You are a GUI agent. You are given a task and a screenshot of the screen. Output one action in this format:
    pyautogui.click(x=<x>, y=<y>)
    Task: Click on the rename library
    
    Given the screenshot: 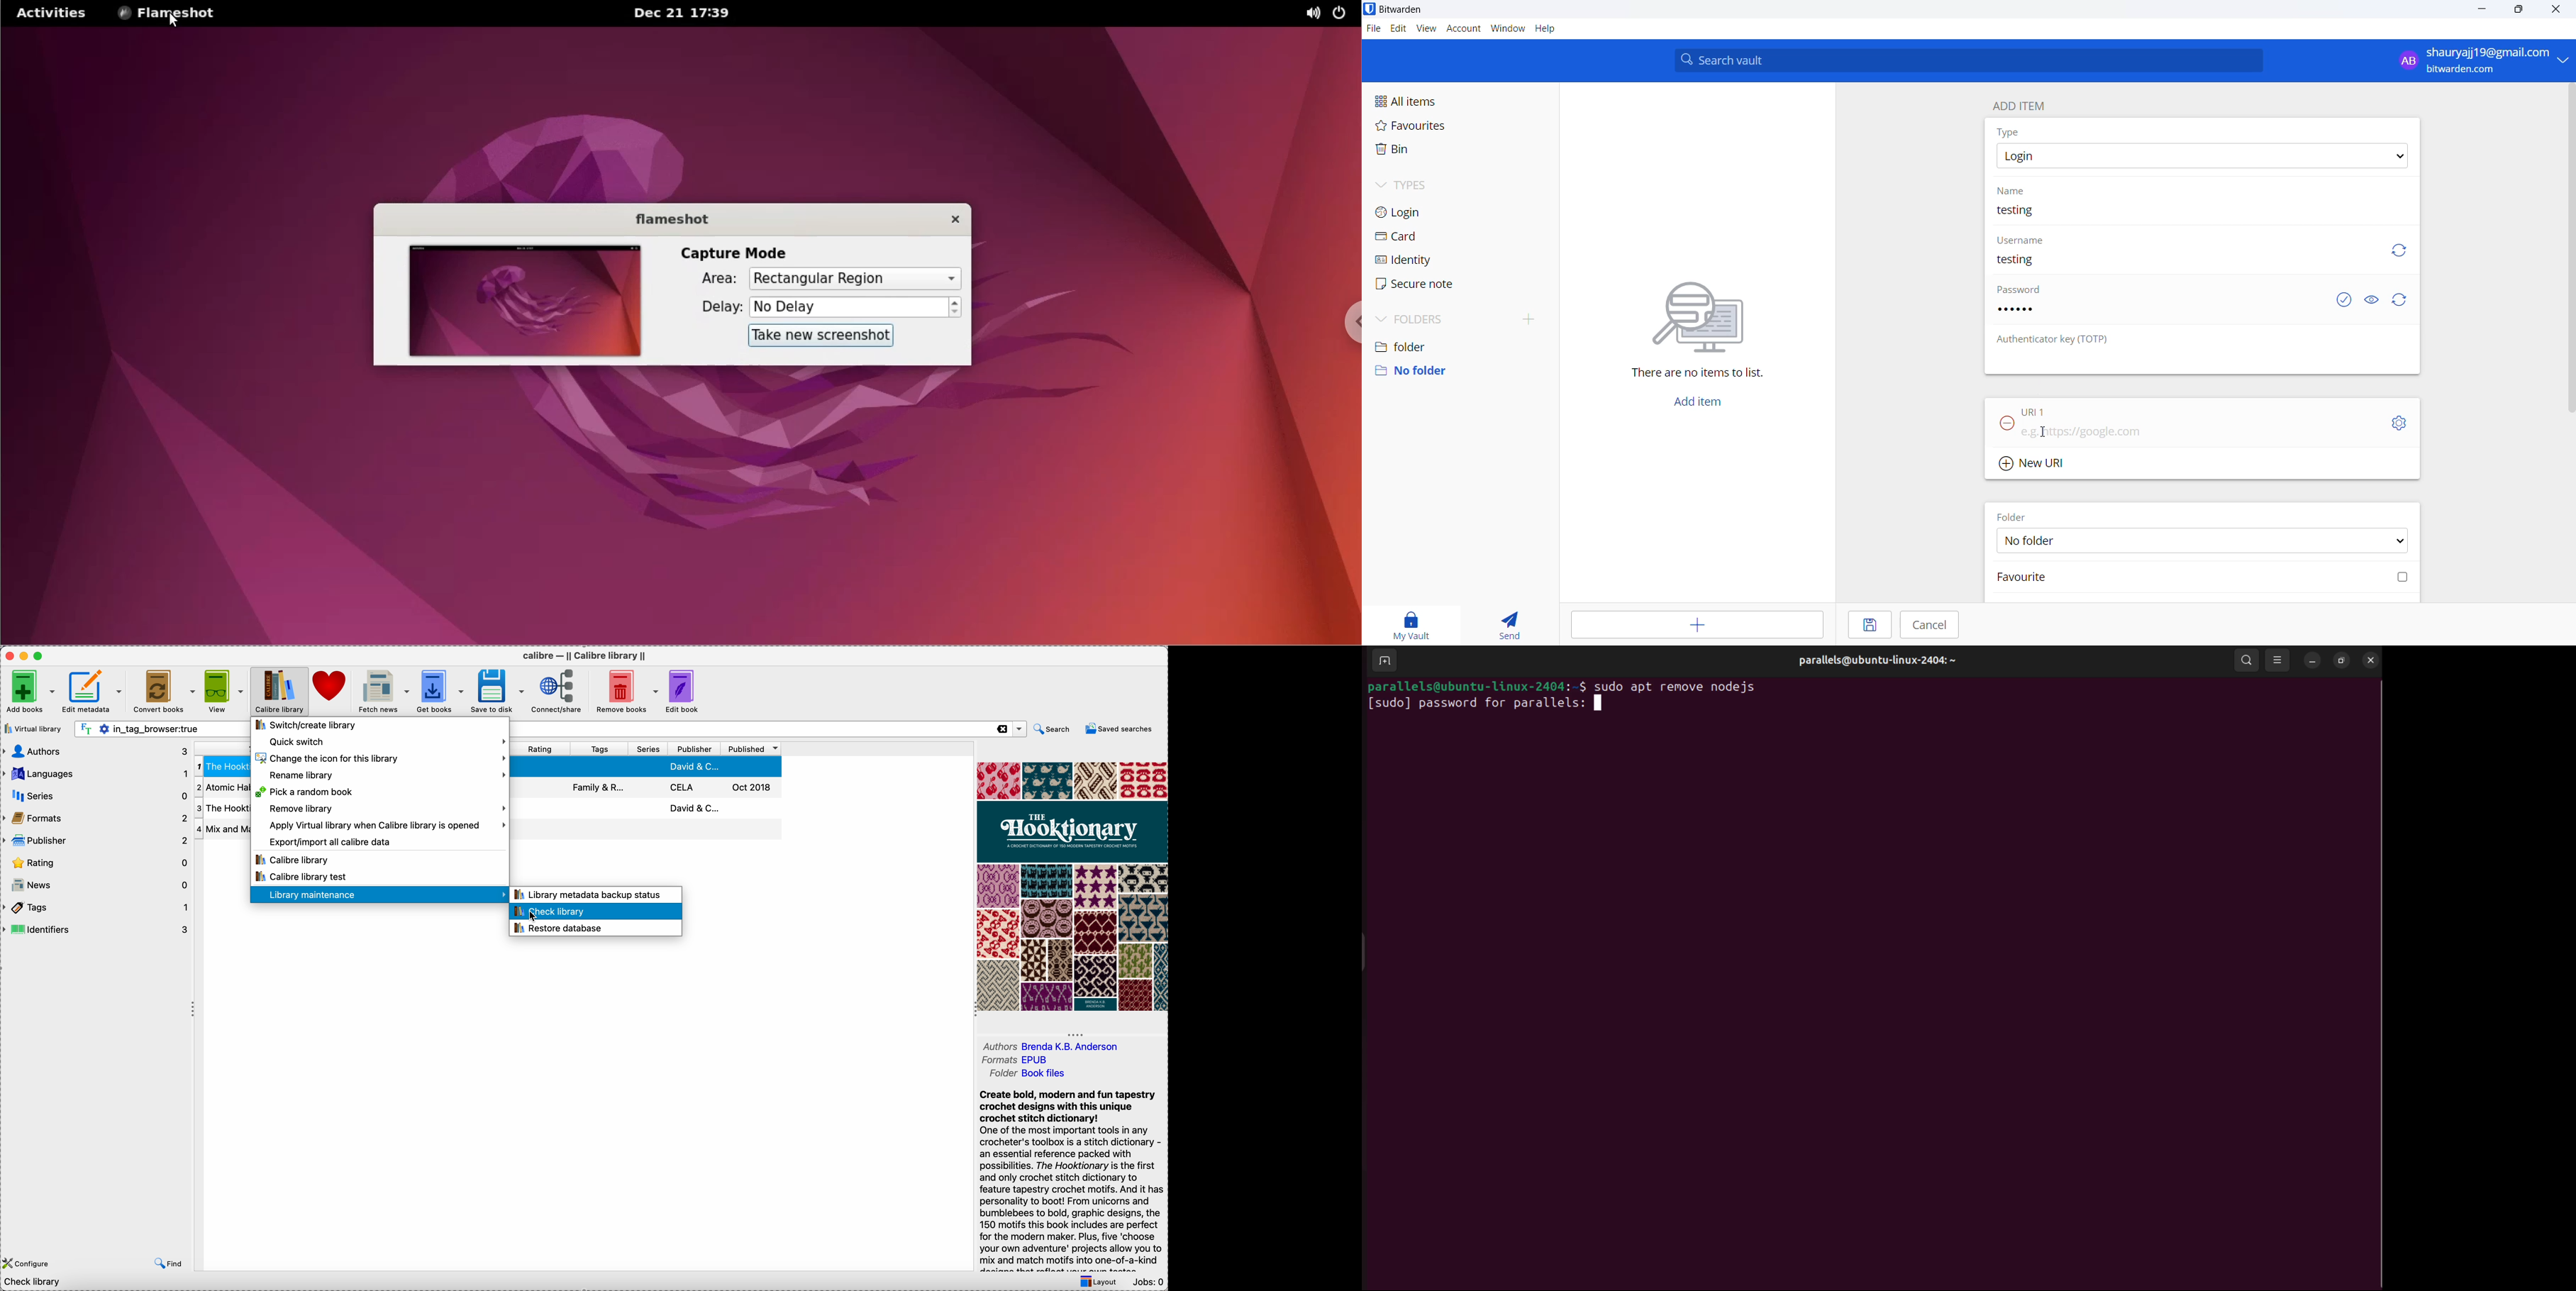 What is the action you would take?
    pyautogui.click(x=389, y=776)
    